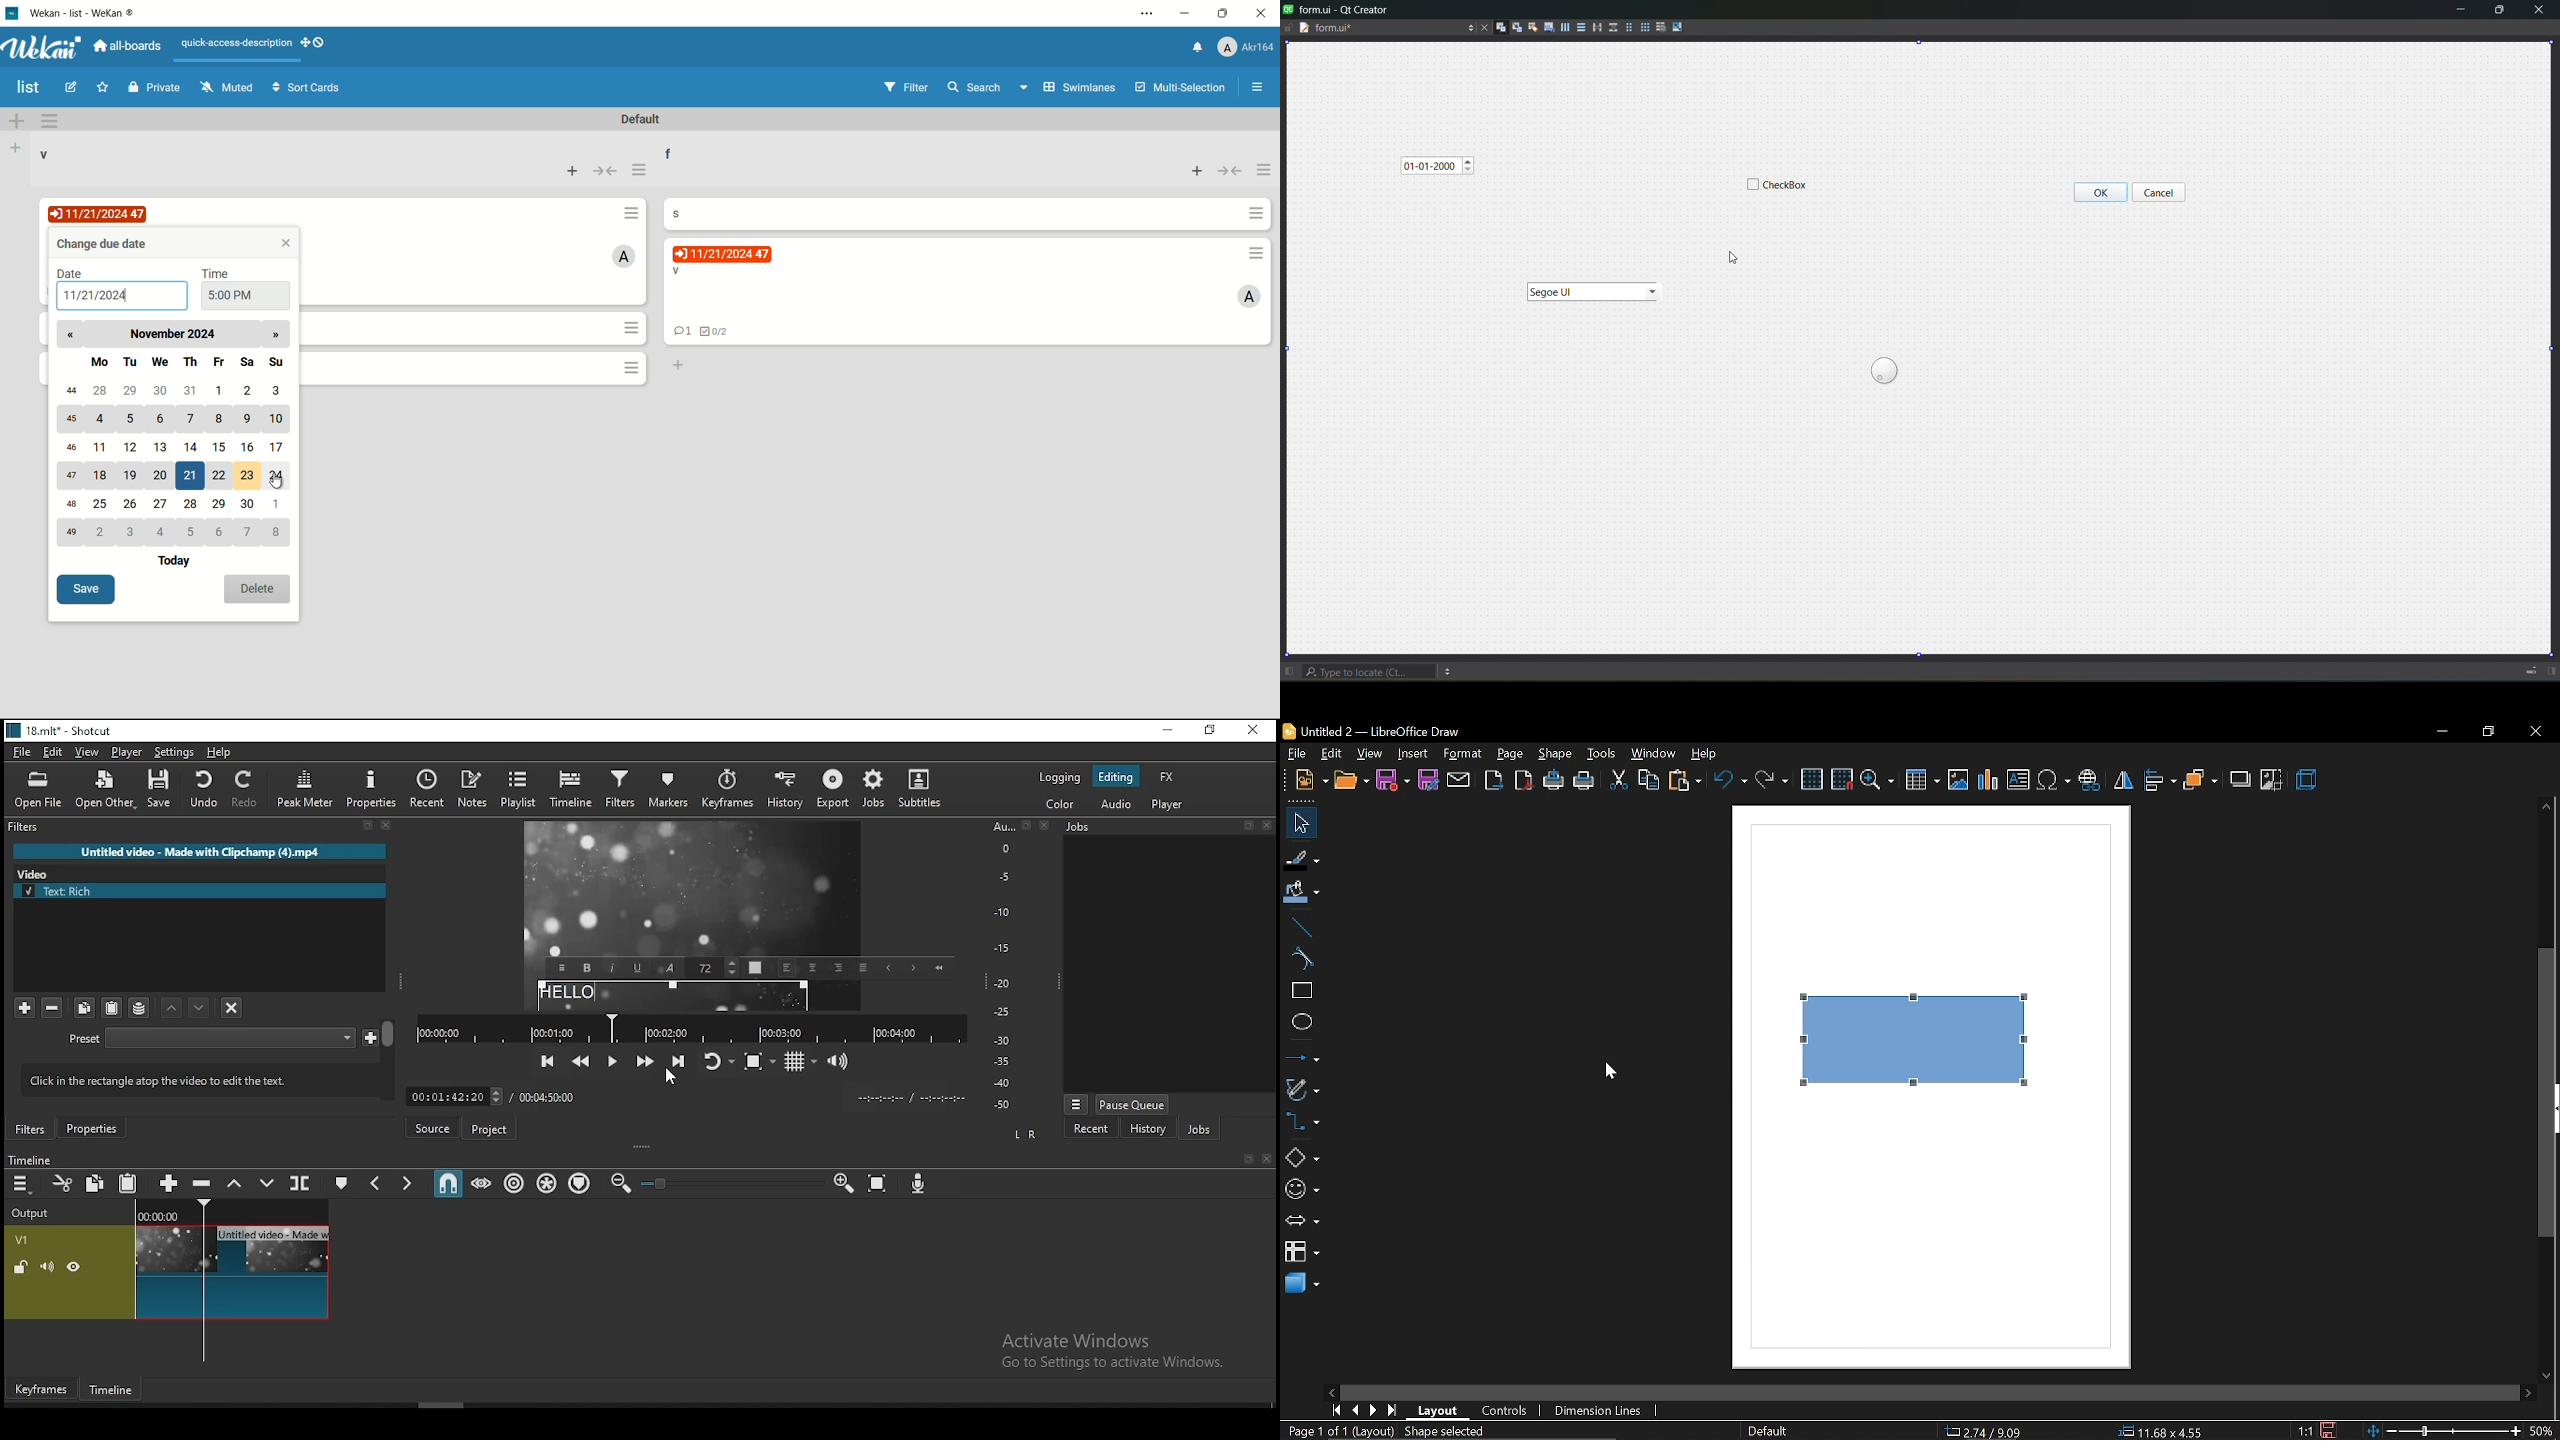 The image size is (2576, 1456). What do you see at coordinates (233, 1210) in the screenshot?
I see `Timeline` at bounding box center [233, 1210].